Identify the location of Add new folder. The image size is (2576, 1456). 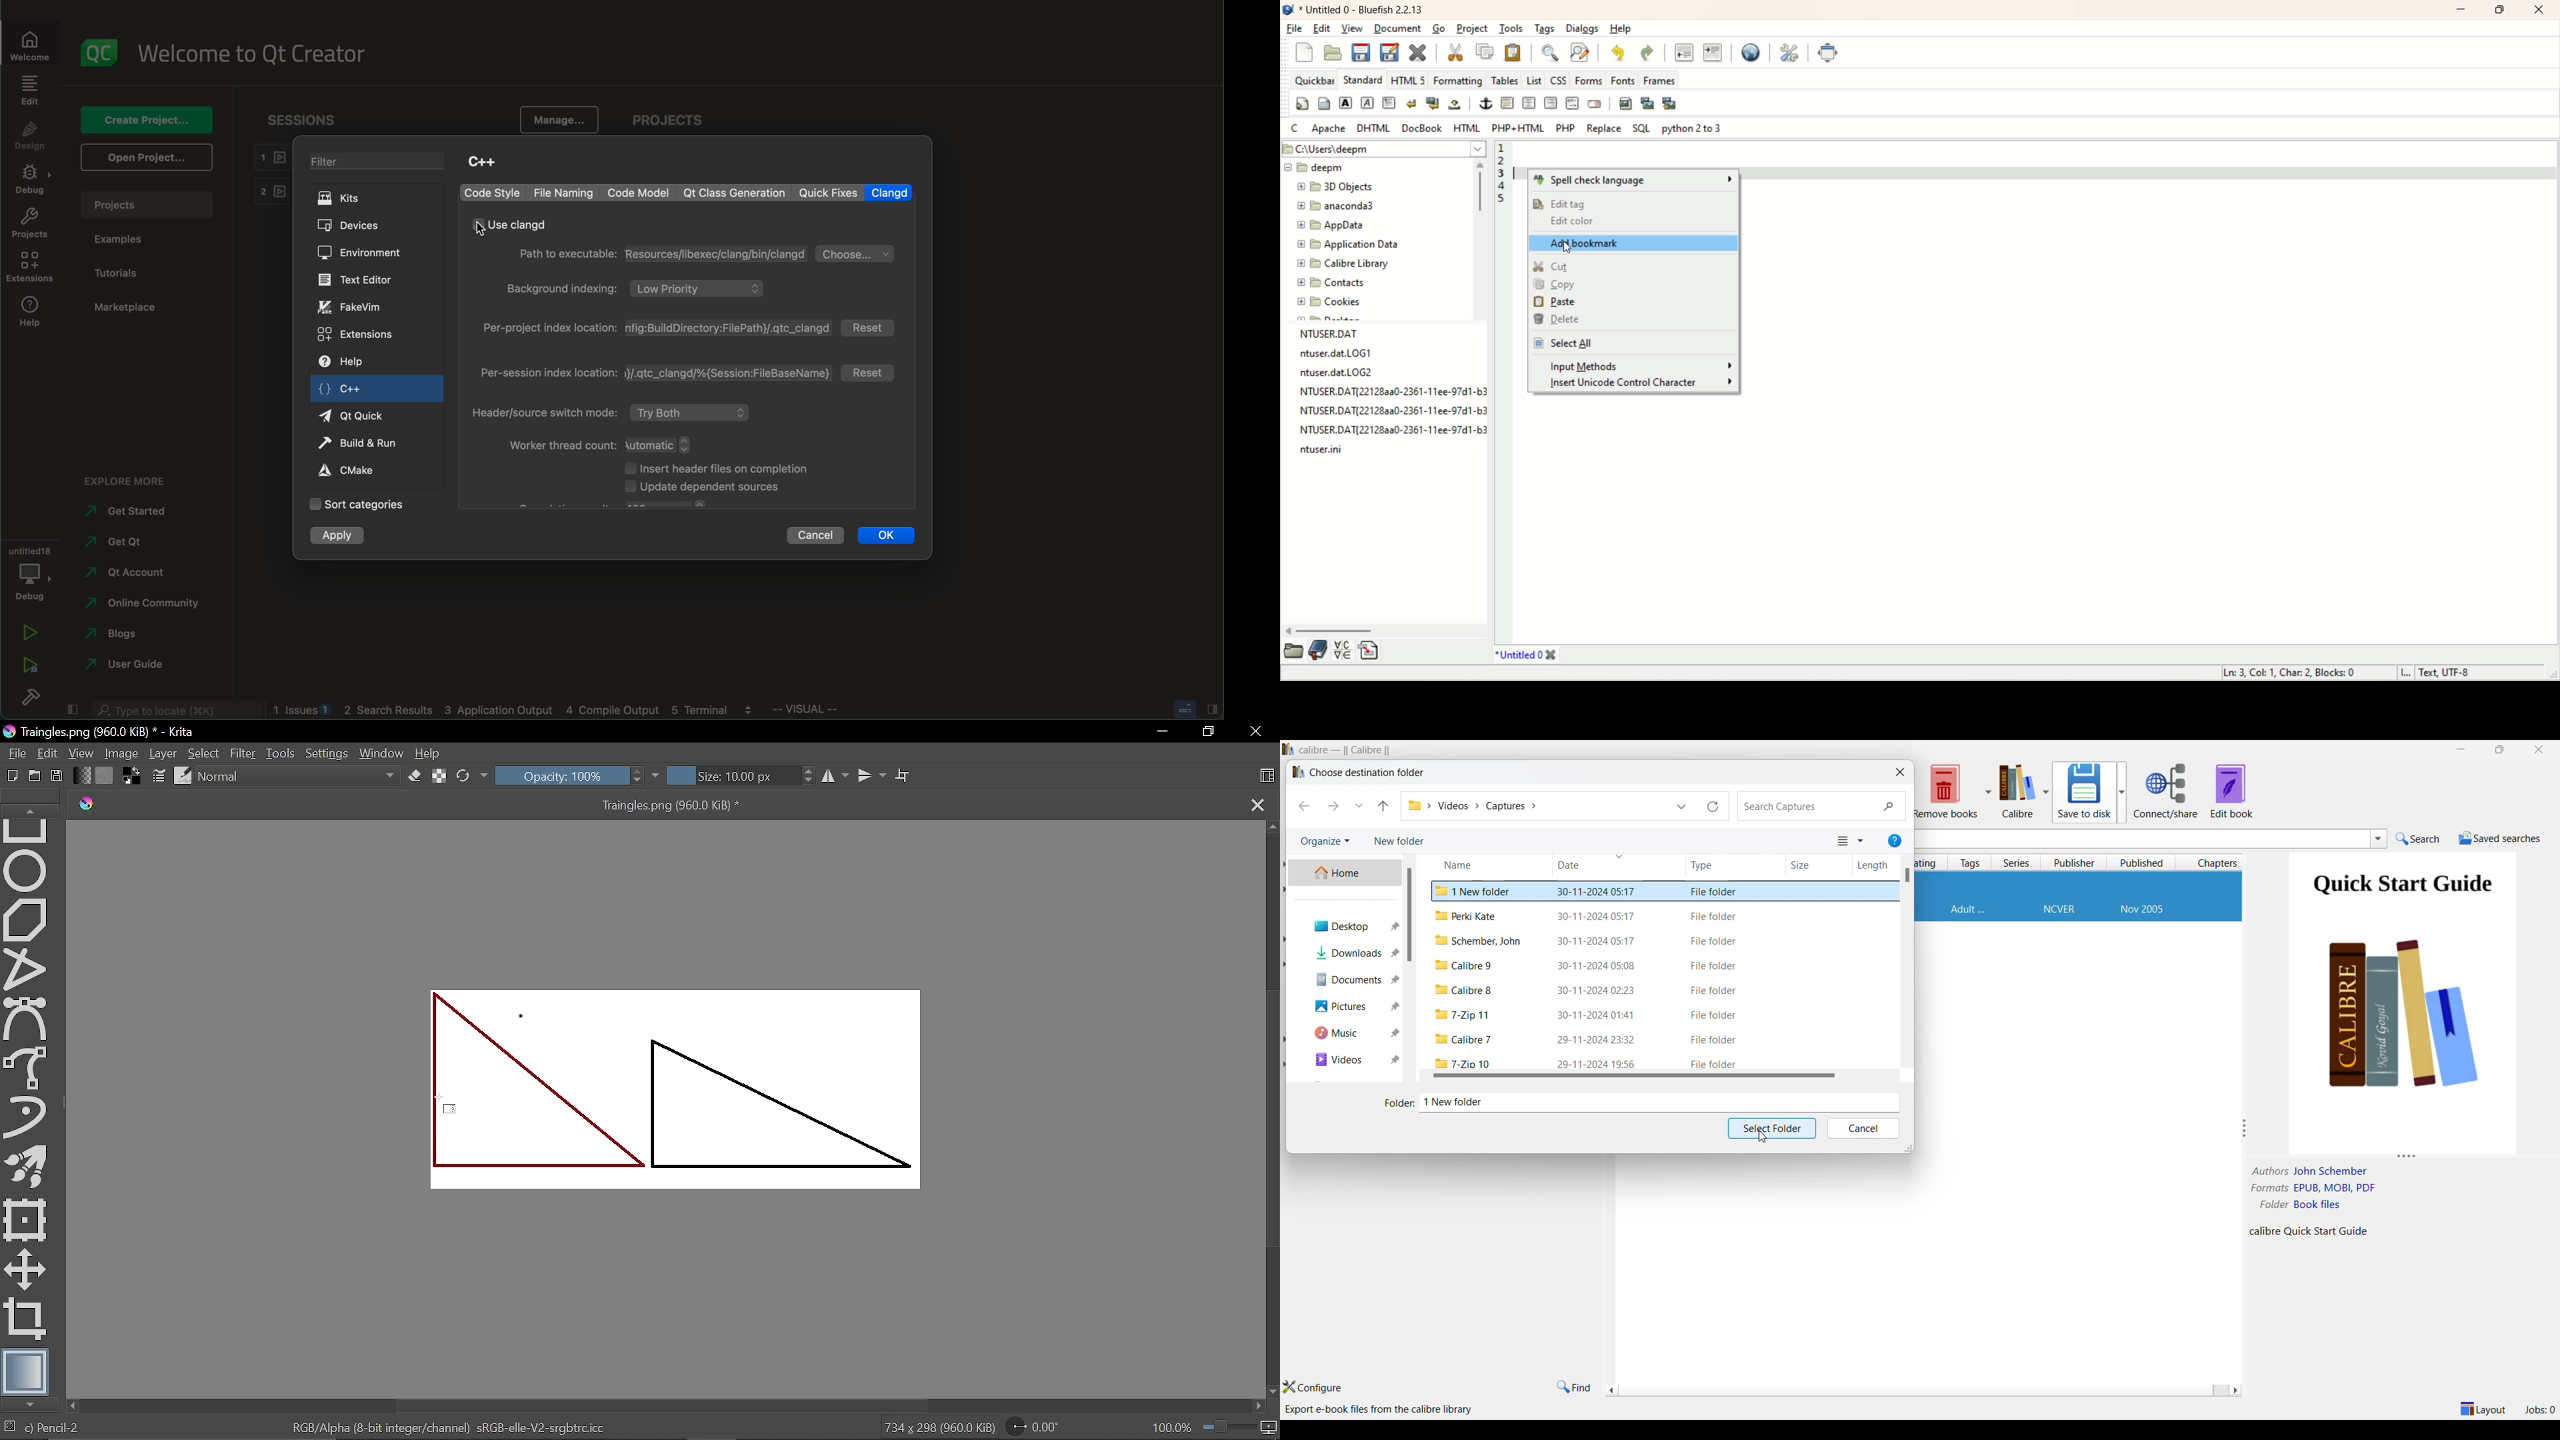
(1399, 841).